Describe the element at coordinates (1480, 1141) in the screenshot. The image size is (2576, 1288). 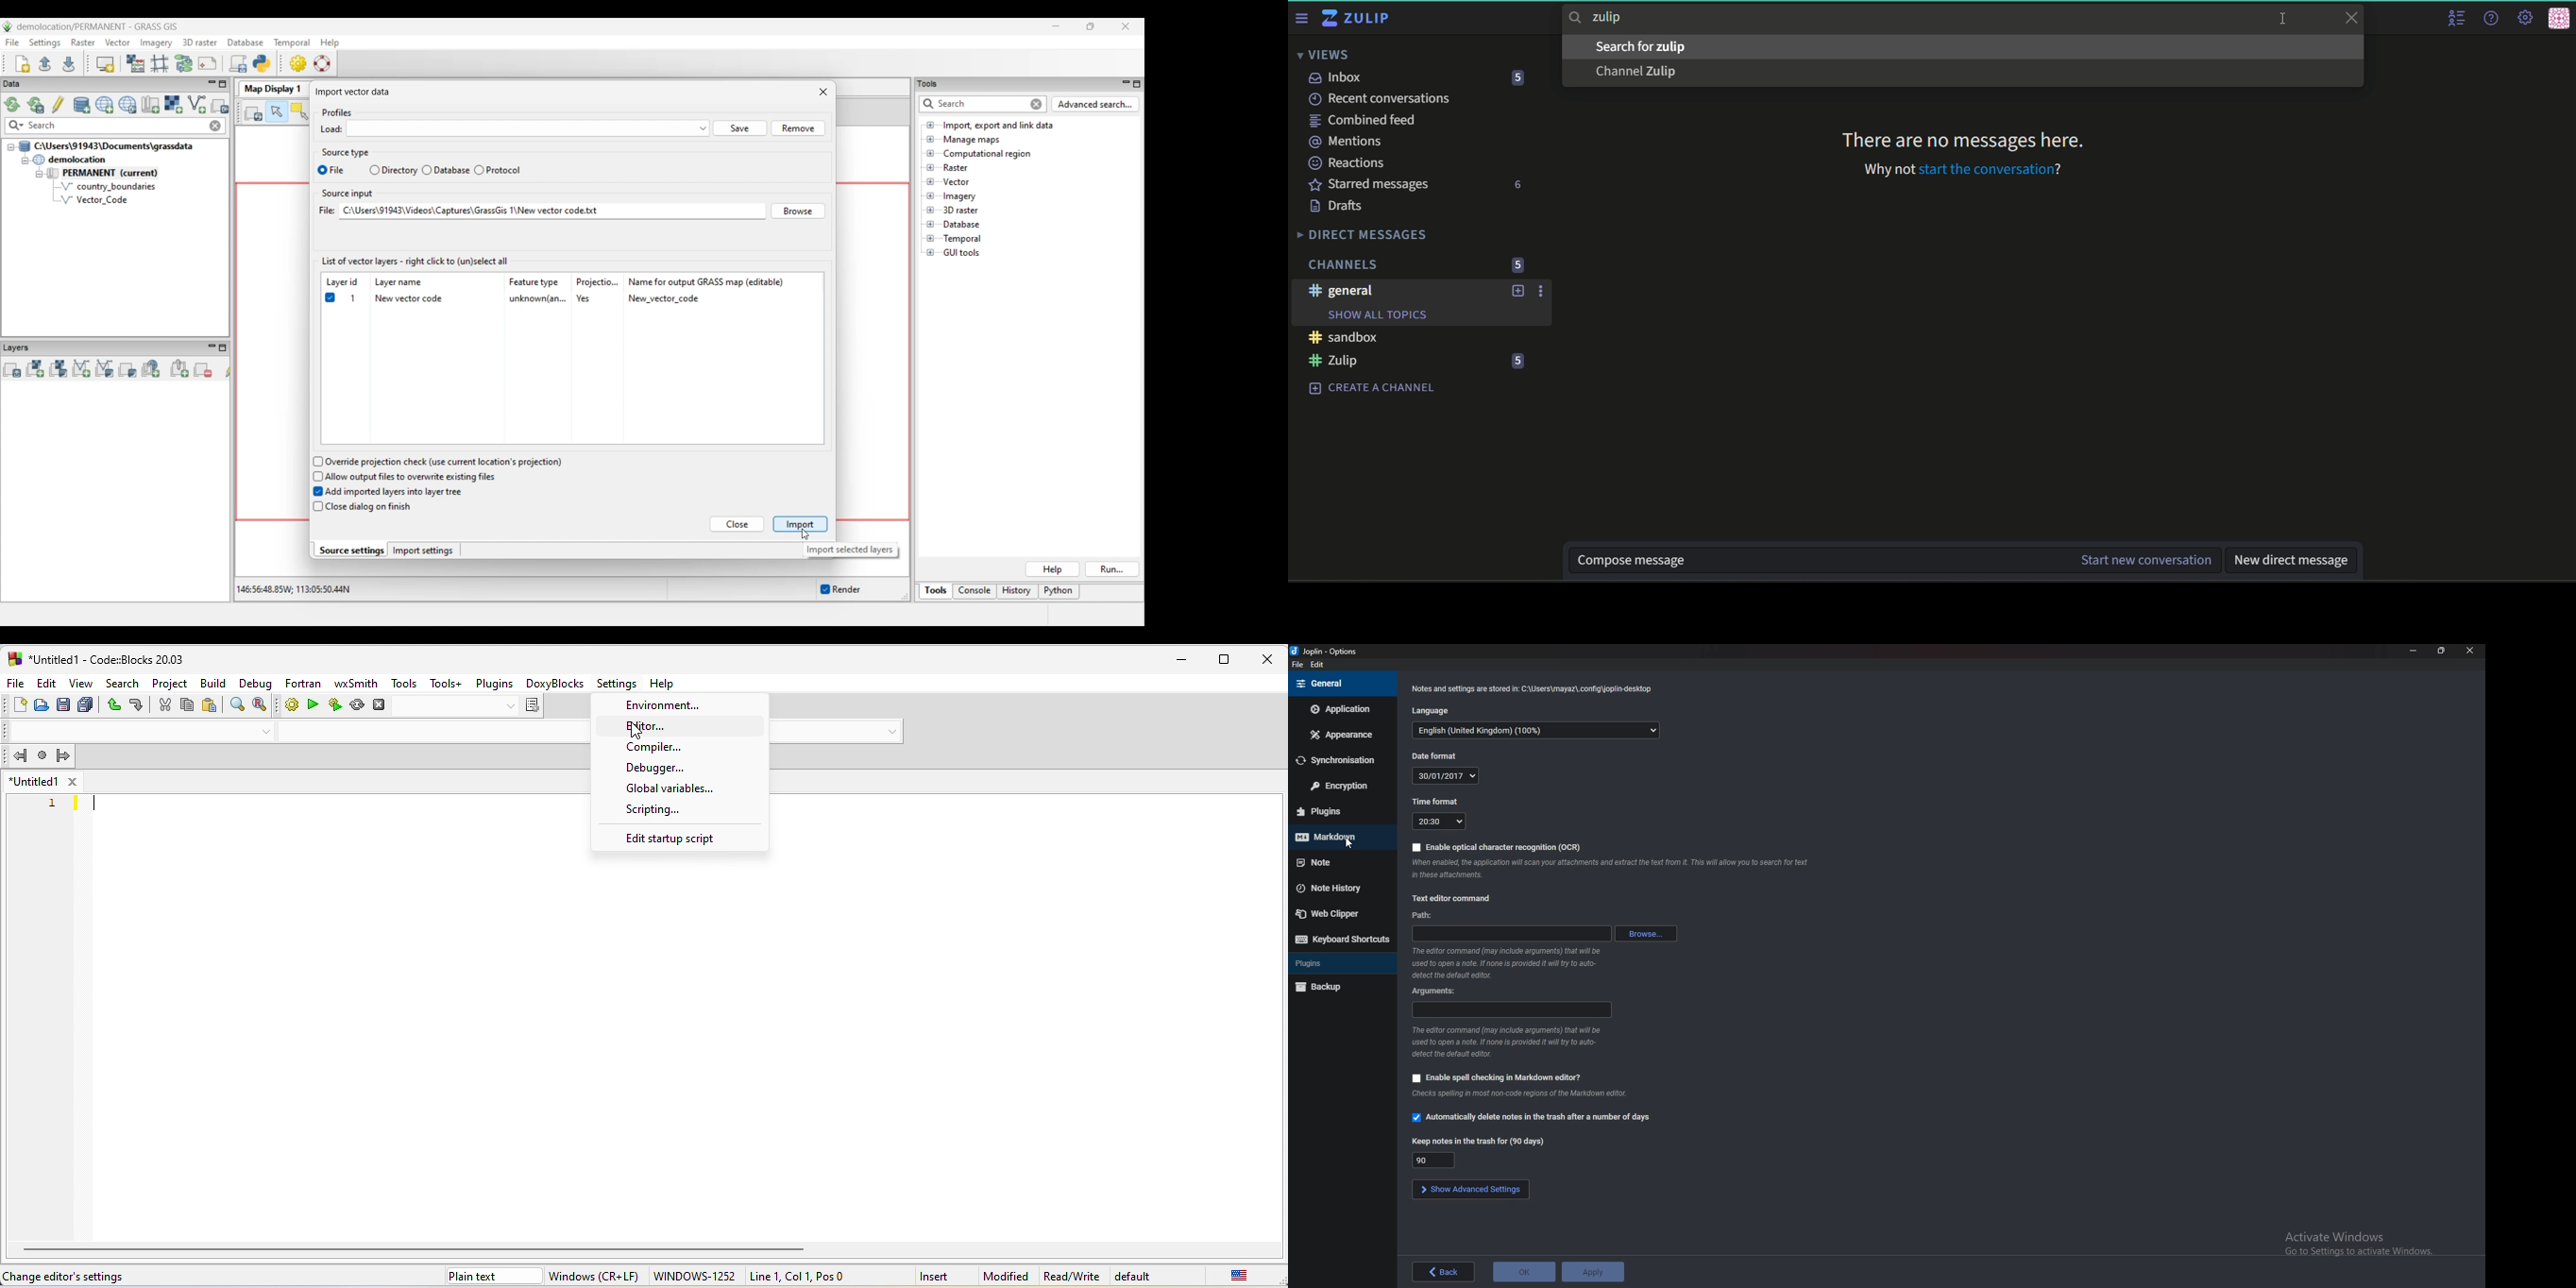
I see `Keep notes in the trash for` at that location.